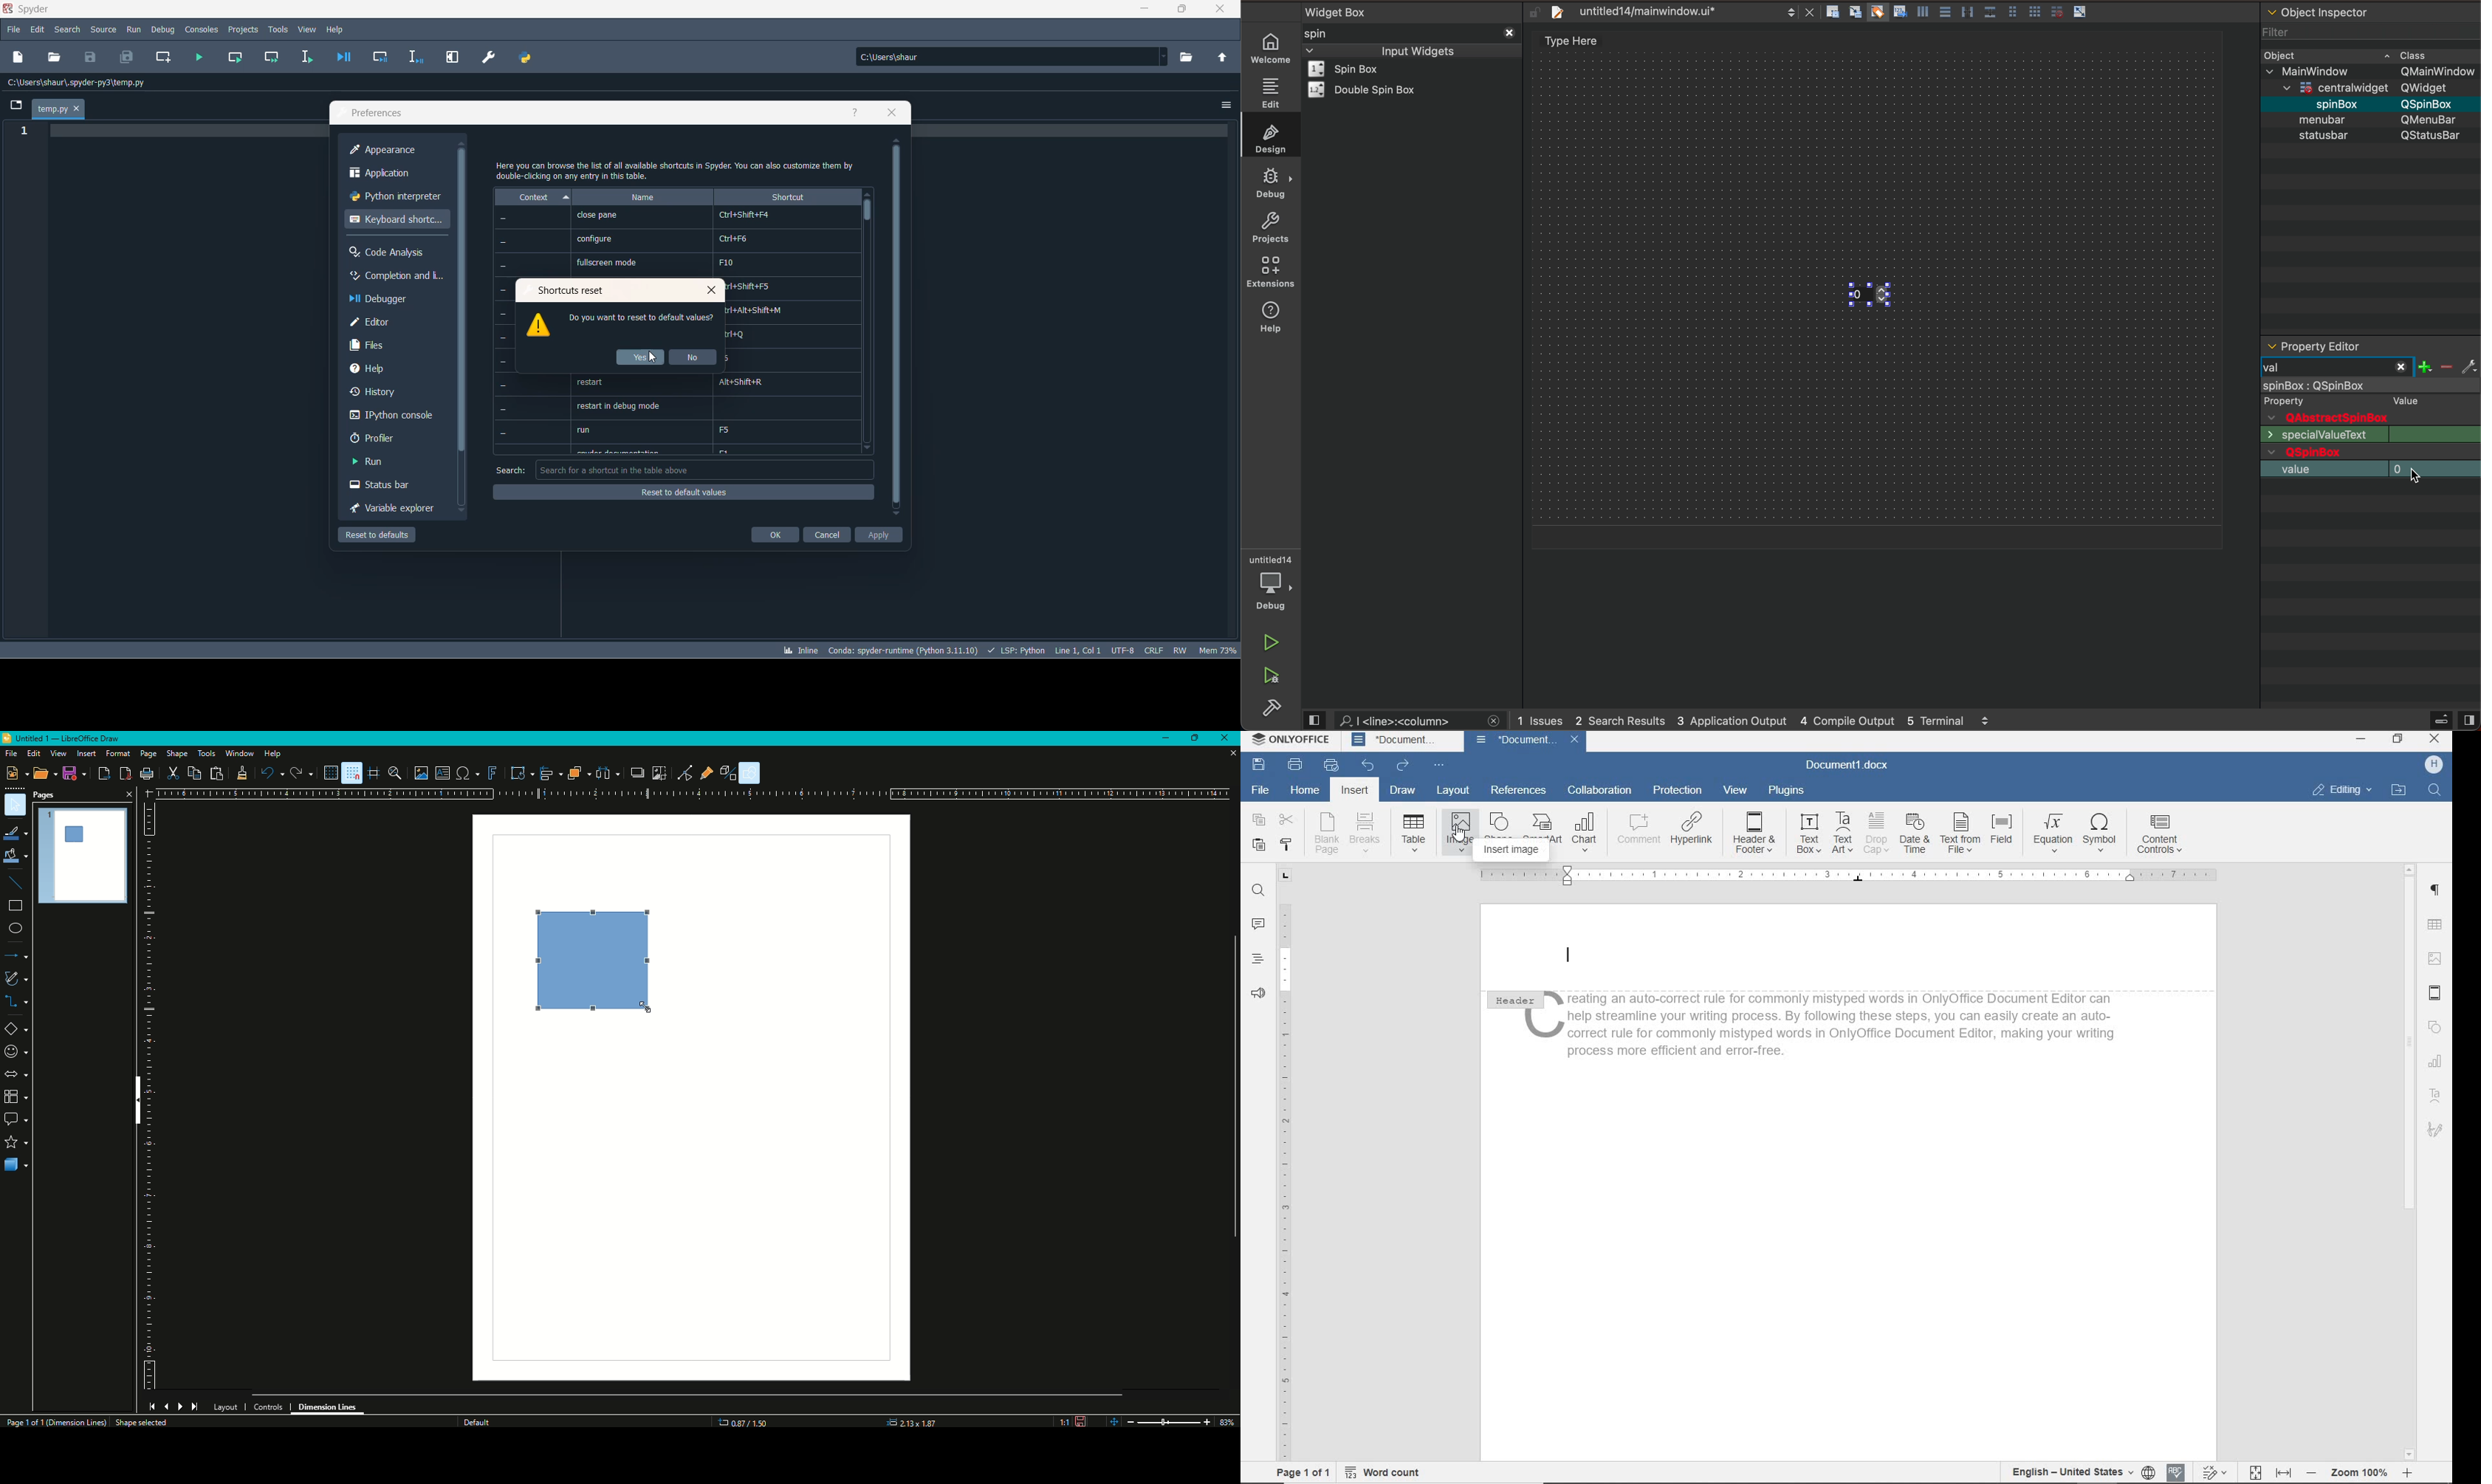 Image resolution: width=2492 pixels, height=1484 pixels. I want to click on reset values, so click(576, 290).